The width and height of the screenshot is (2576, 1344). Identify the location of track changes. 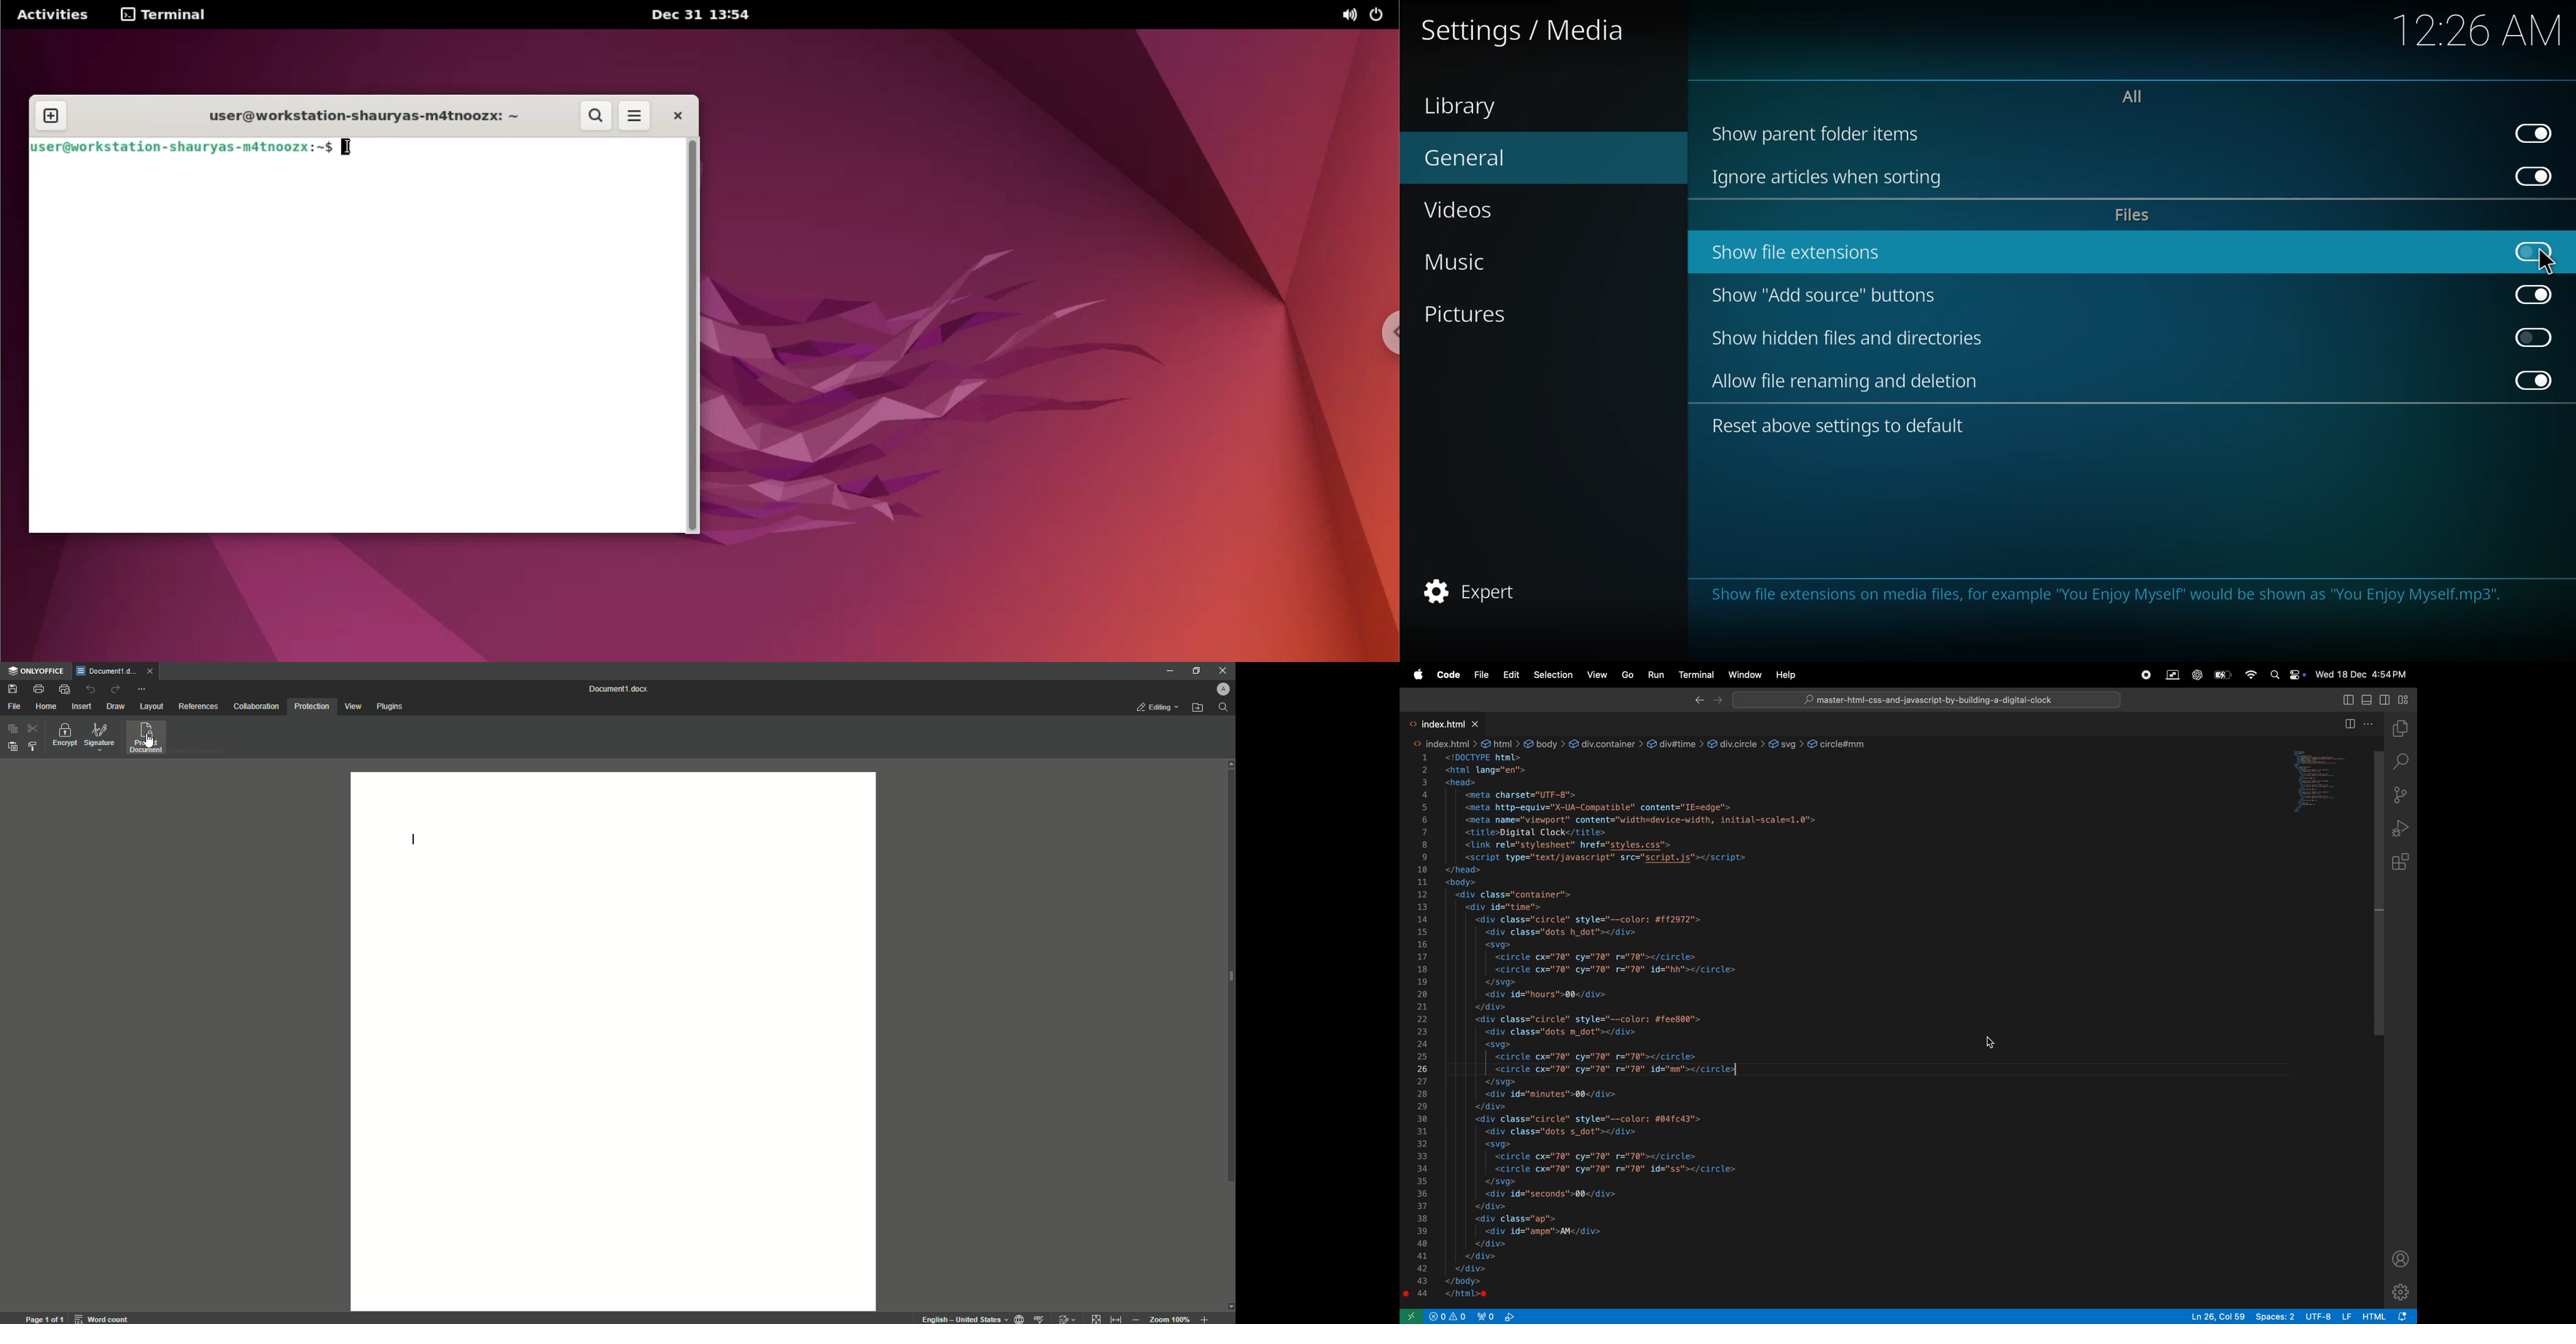
(1066, 1317).